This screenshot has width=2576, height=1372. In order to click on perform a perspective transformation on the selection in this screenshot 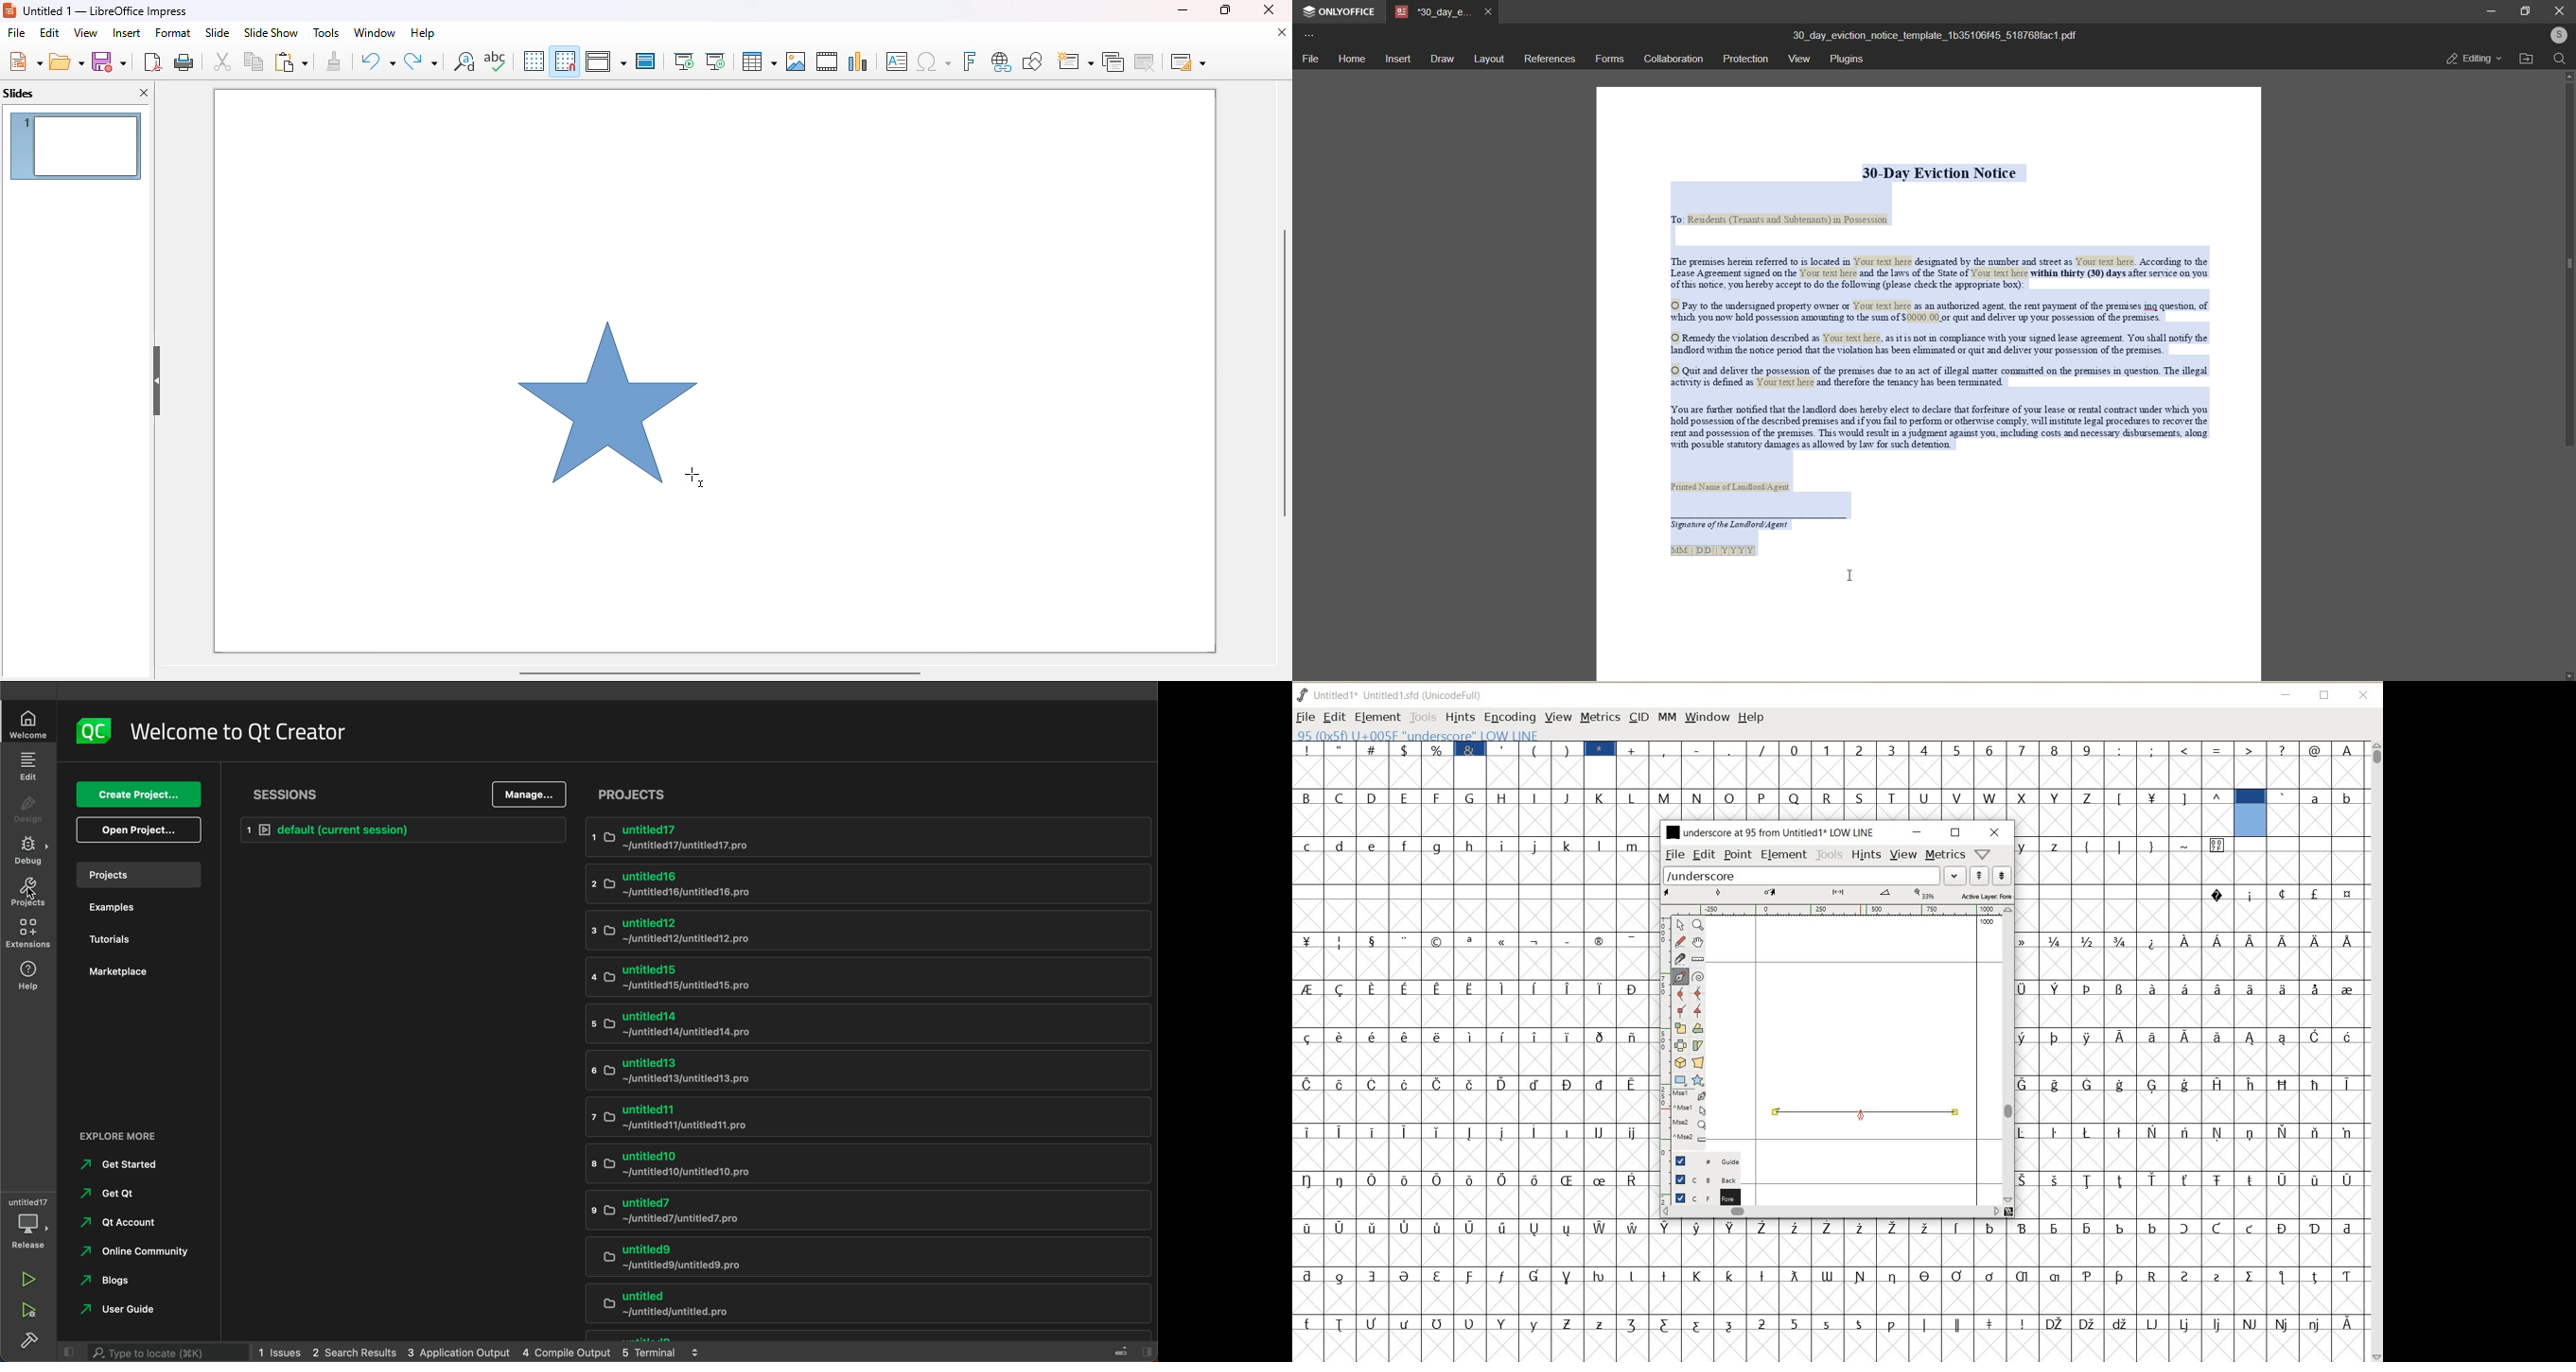, I will do `click(1698, 1063)`.